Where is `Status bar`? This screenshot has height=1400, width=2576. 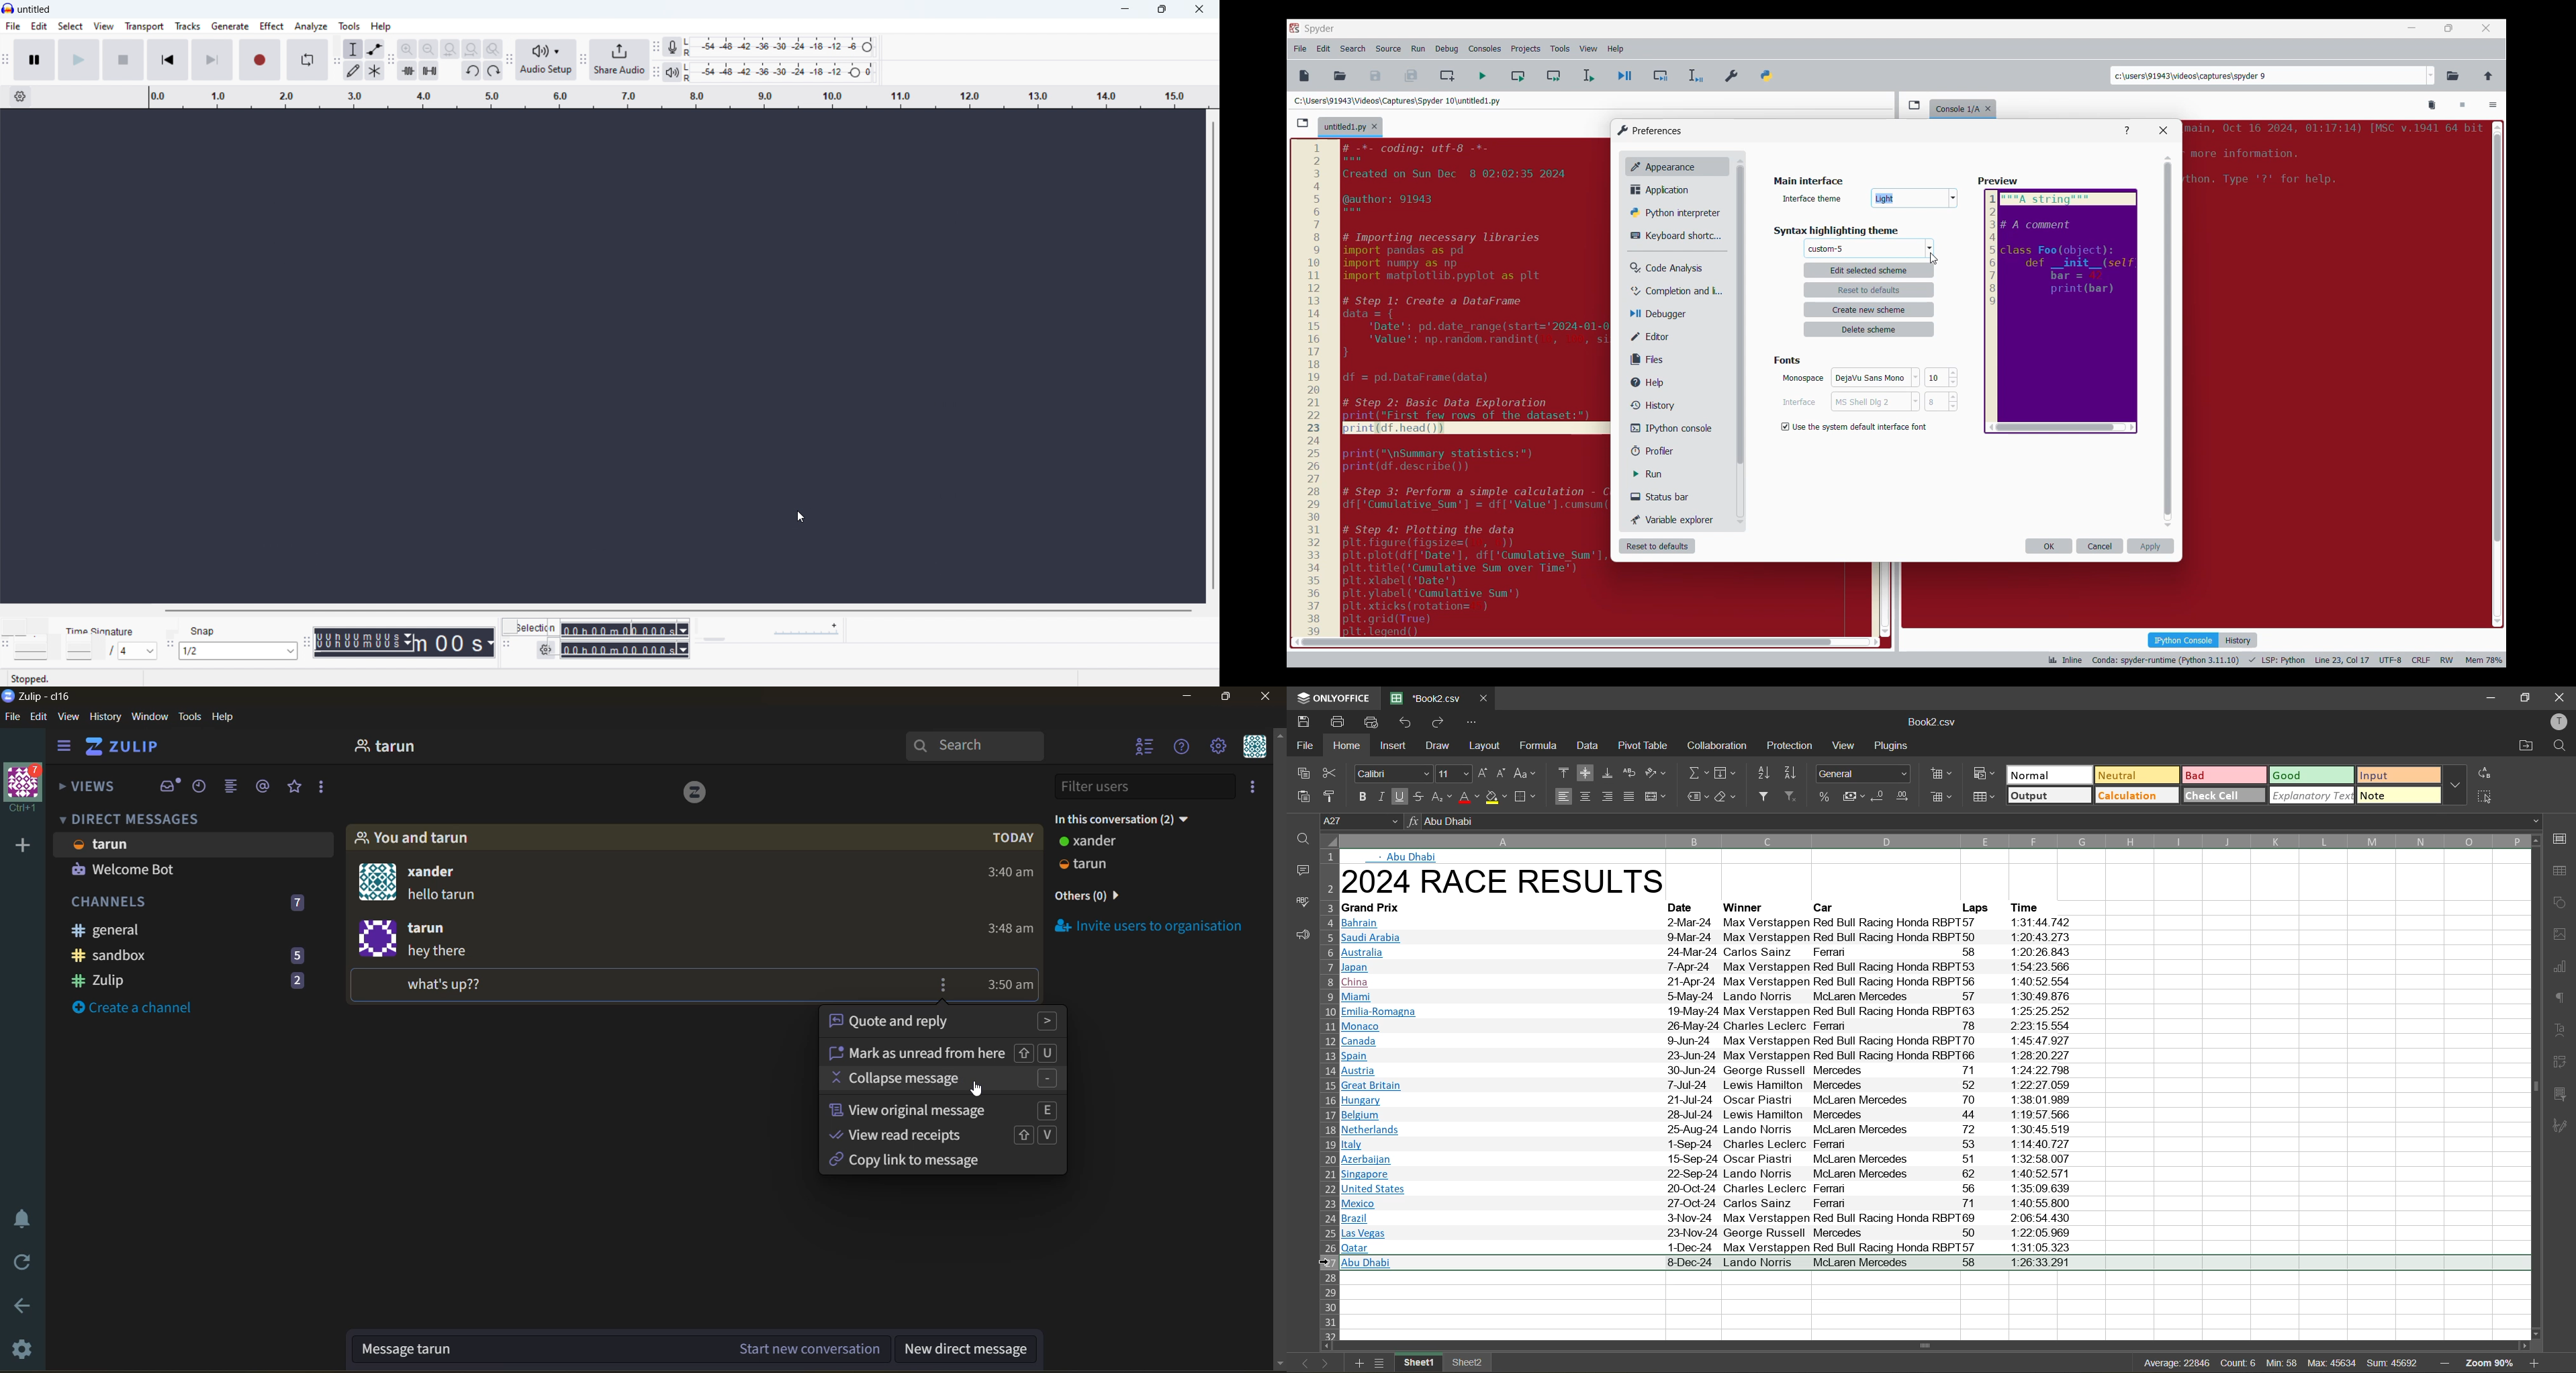
Status bar is located at coordinates (1665, 496).